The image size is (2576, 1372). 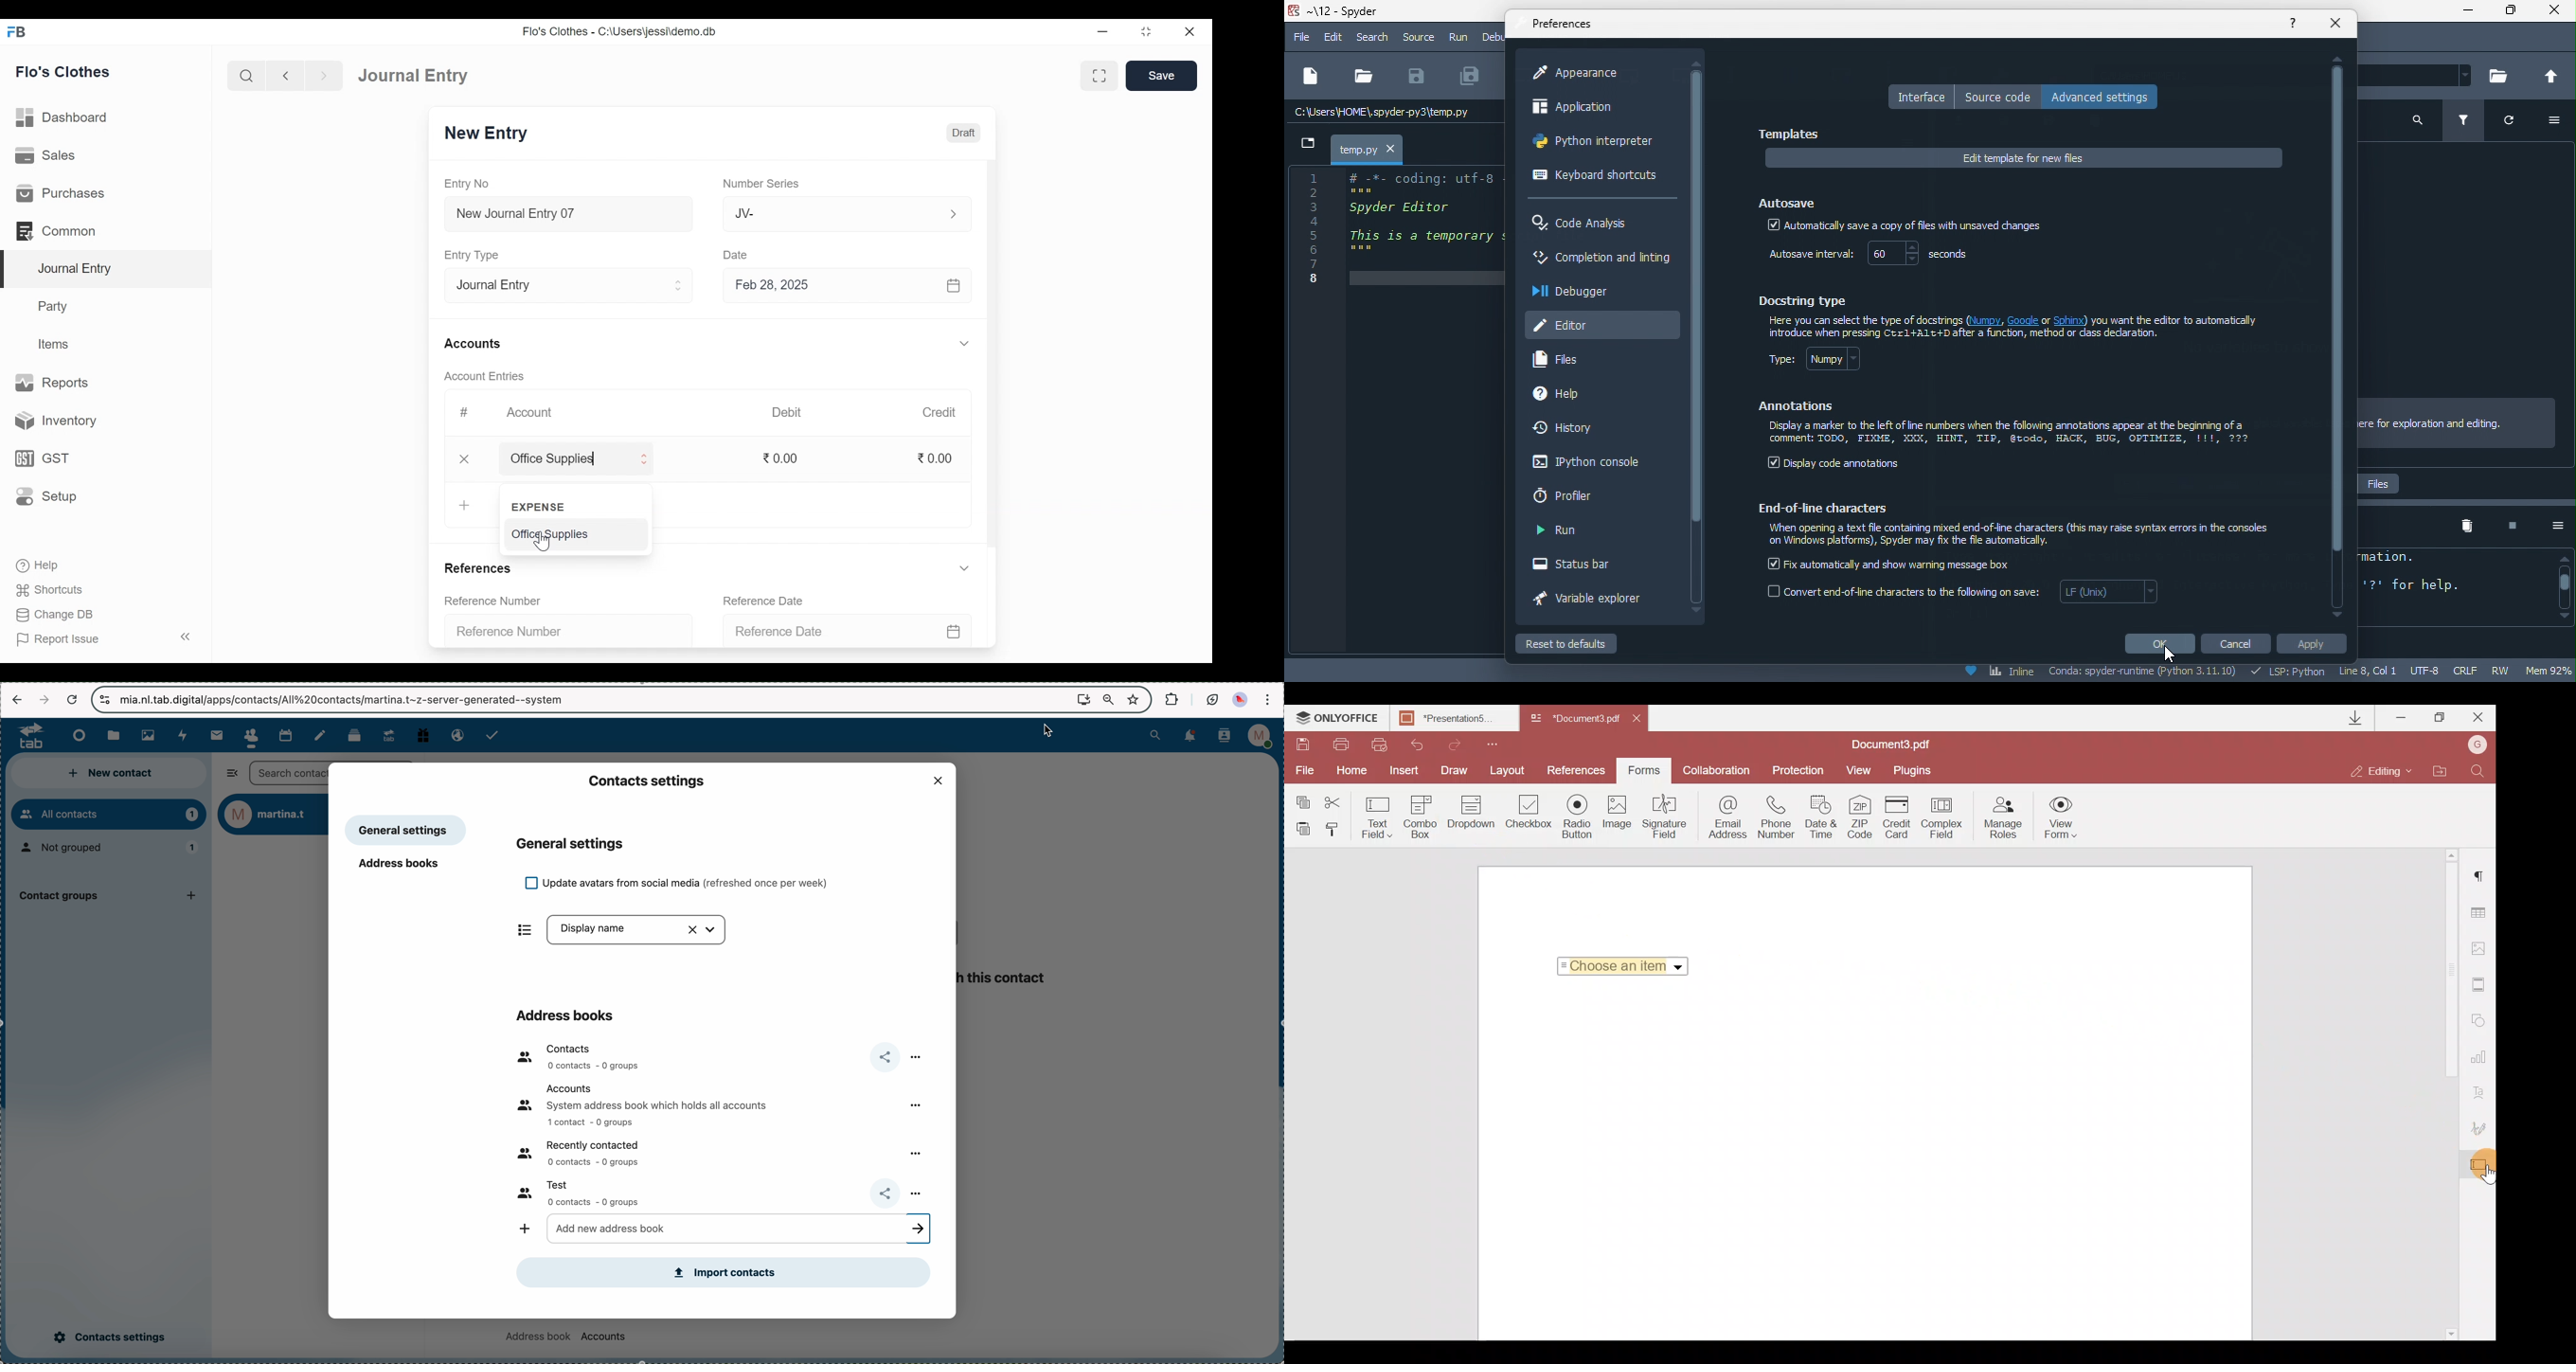 What do you see at coordinates (582, 1057) in the screenshot?
I see `contacts` at bounding box center [582, 1057].